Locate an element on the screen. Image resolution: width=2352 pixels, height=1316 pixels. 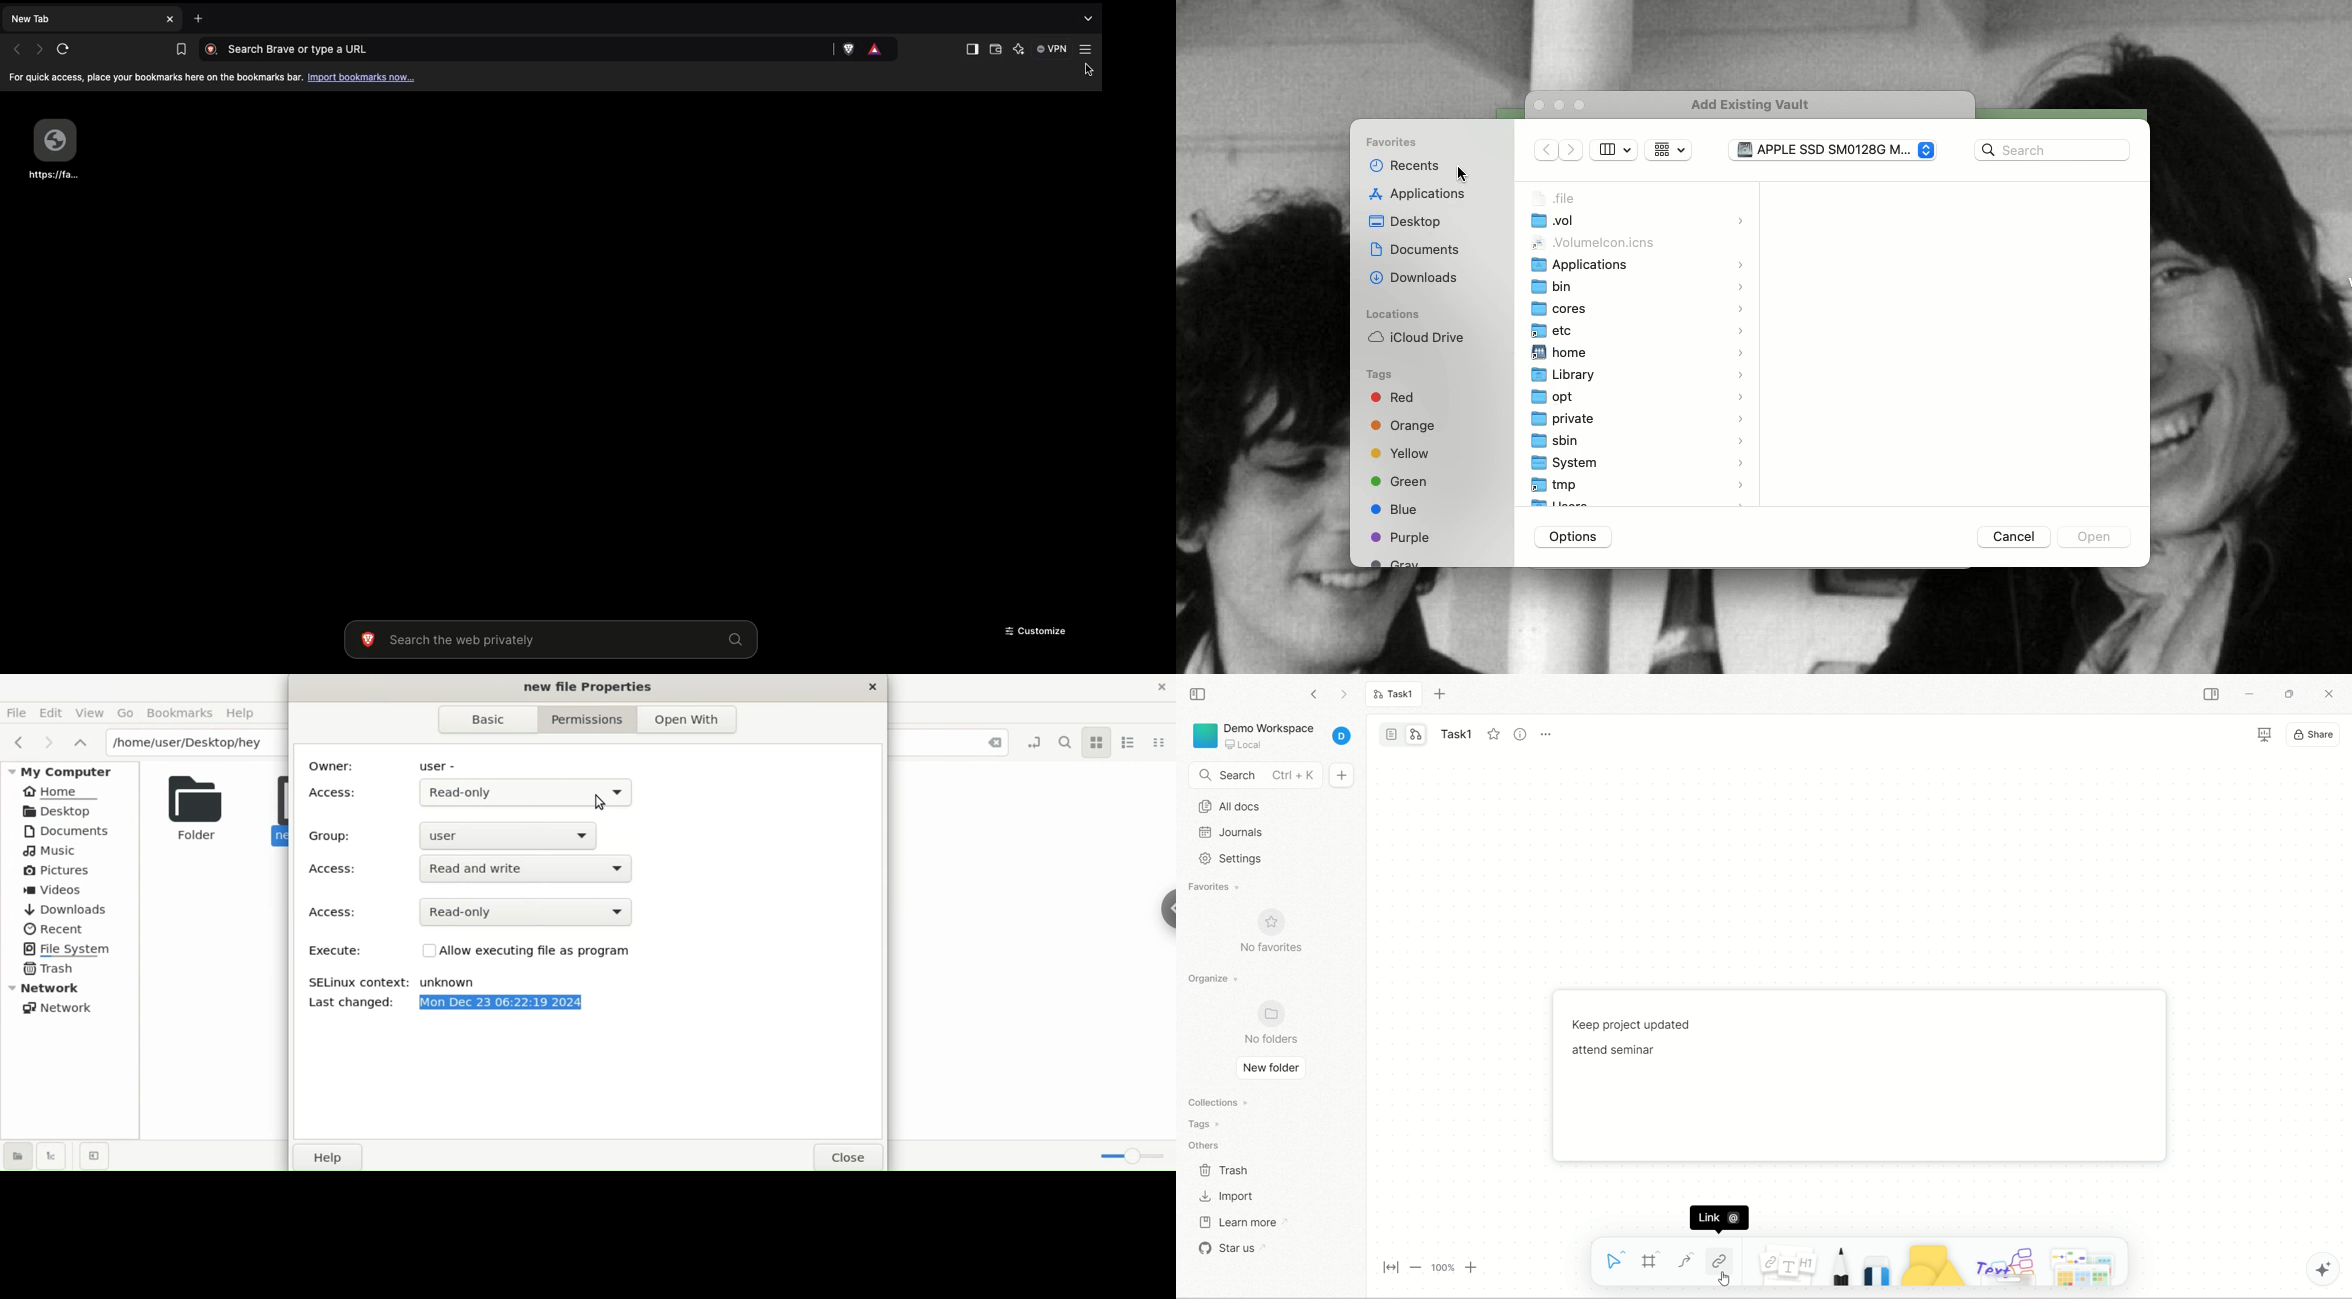
frame is located at coordinates (1651, 1261).